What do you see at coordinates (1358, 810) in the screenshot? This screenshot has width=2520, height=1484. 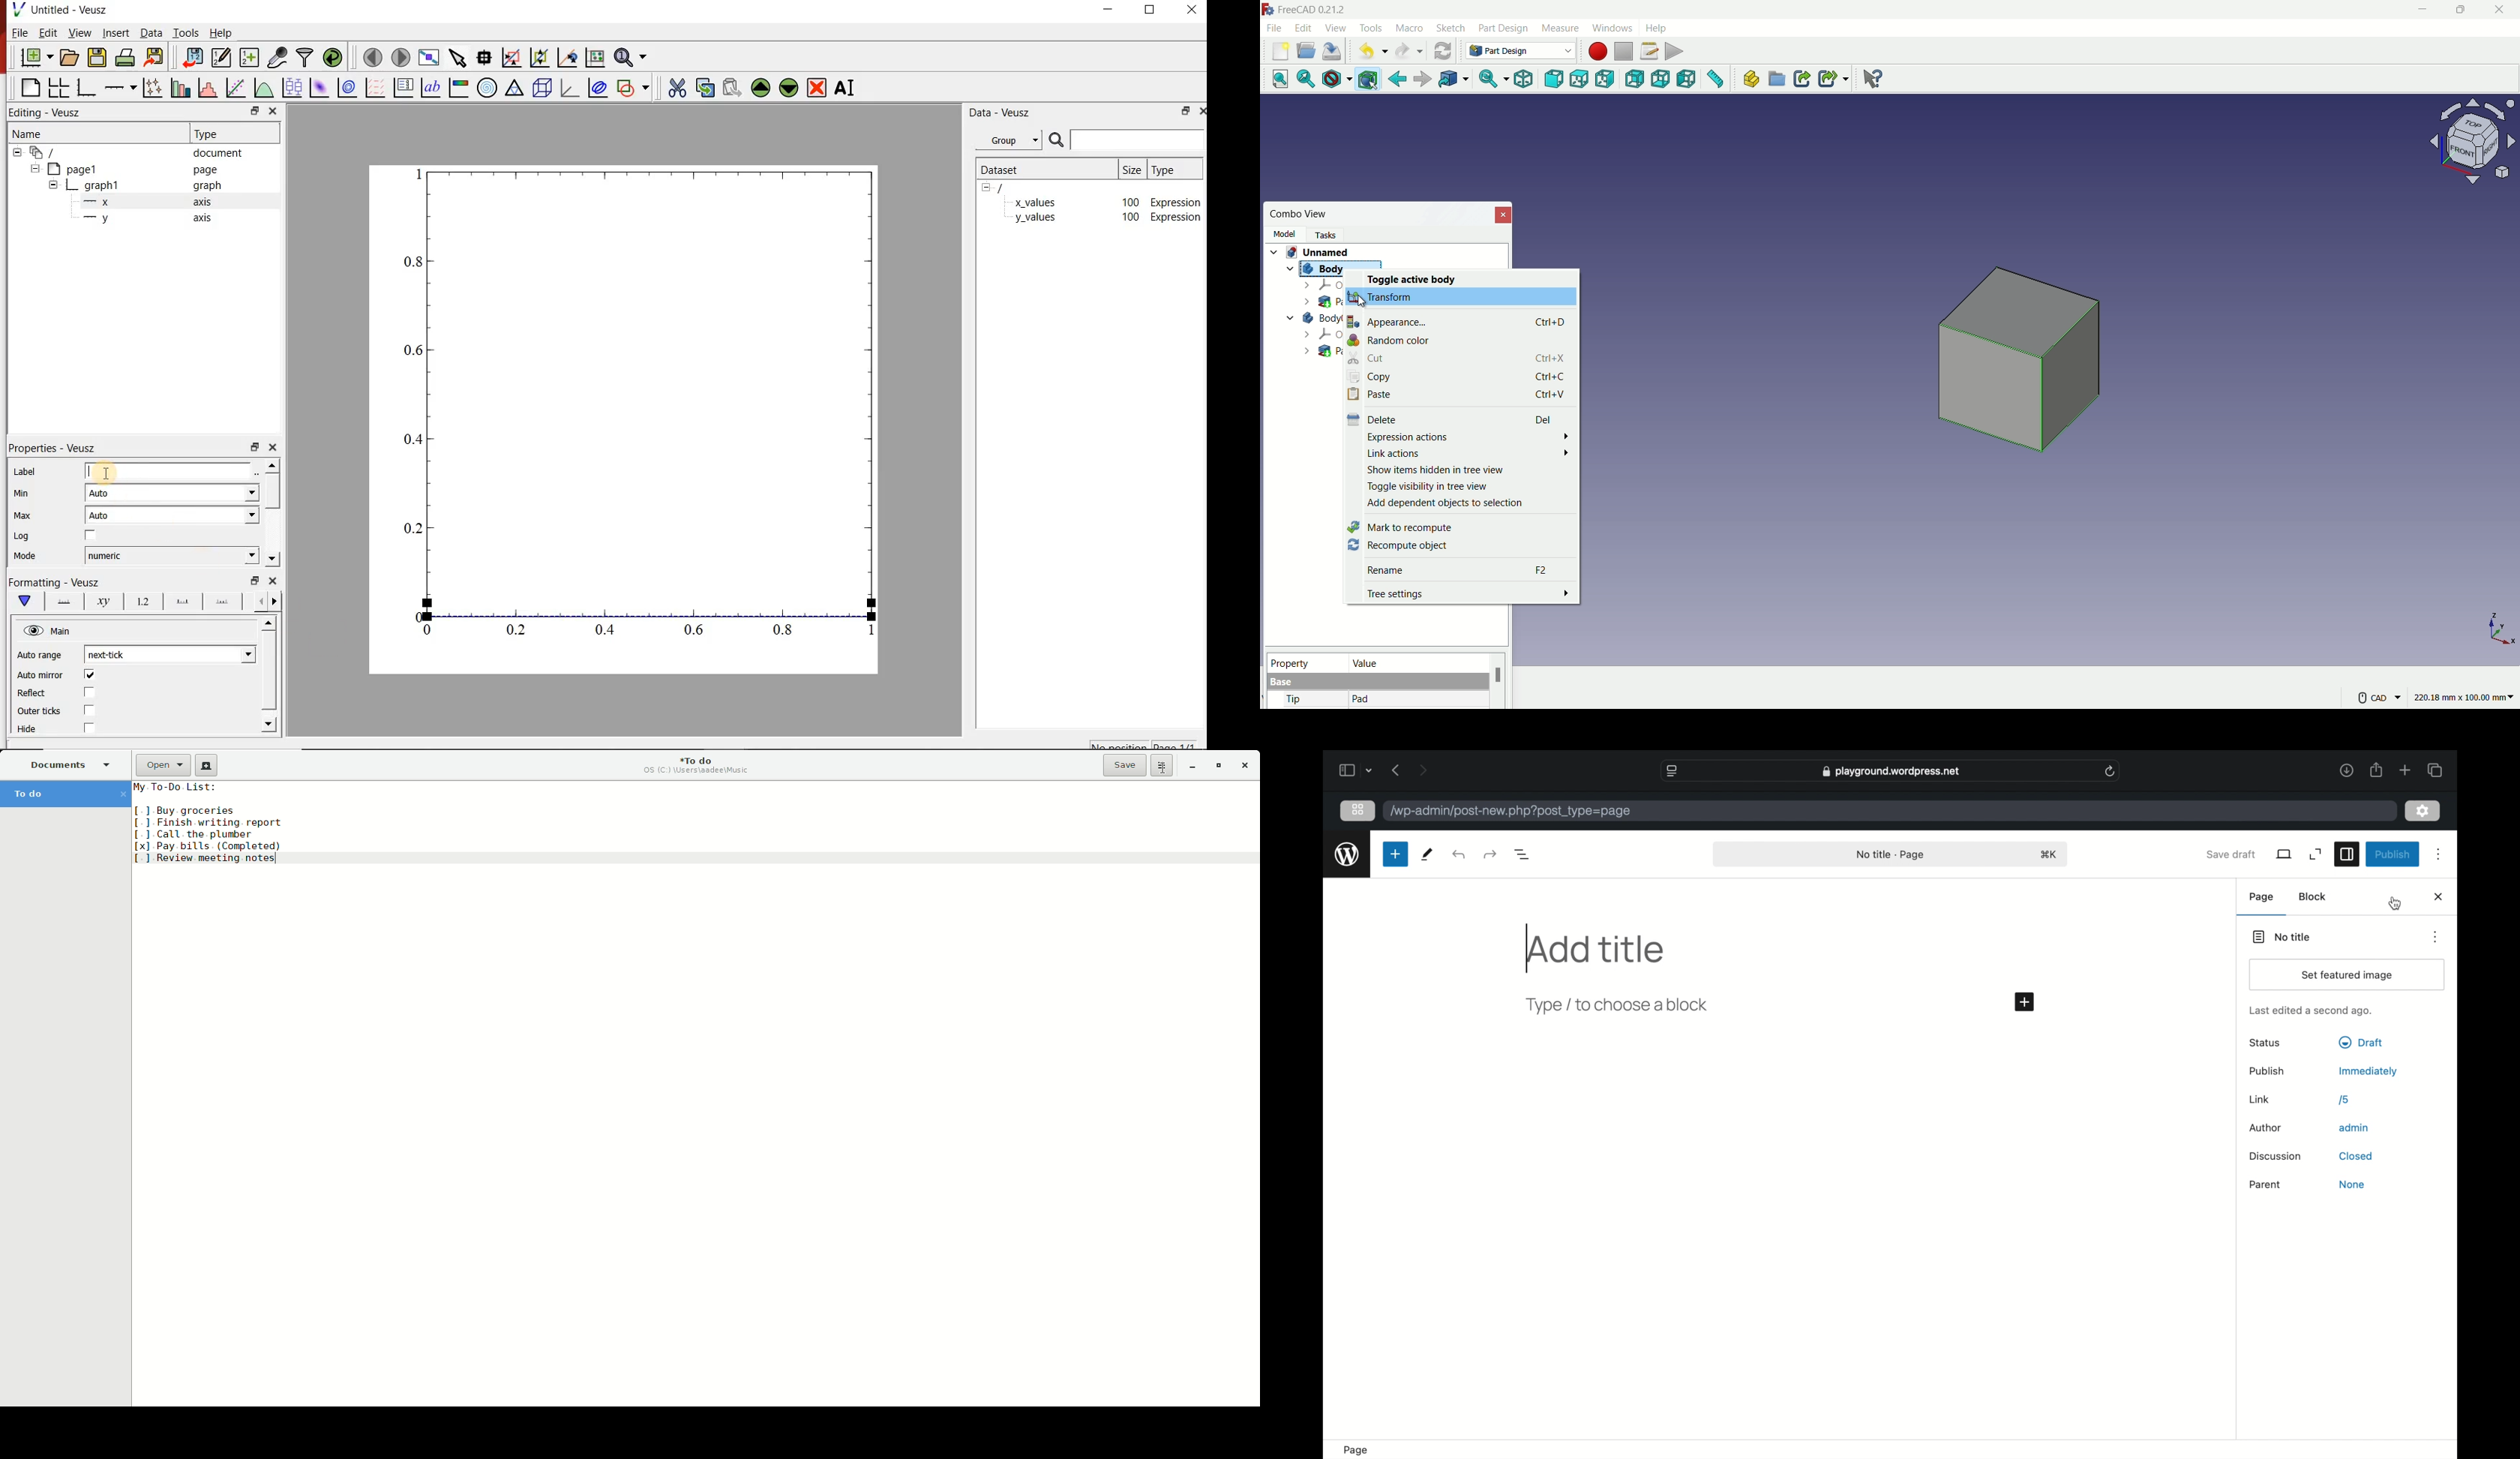 I see `grid view` at bounding box center [1358, 810].